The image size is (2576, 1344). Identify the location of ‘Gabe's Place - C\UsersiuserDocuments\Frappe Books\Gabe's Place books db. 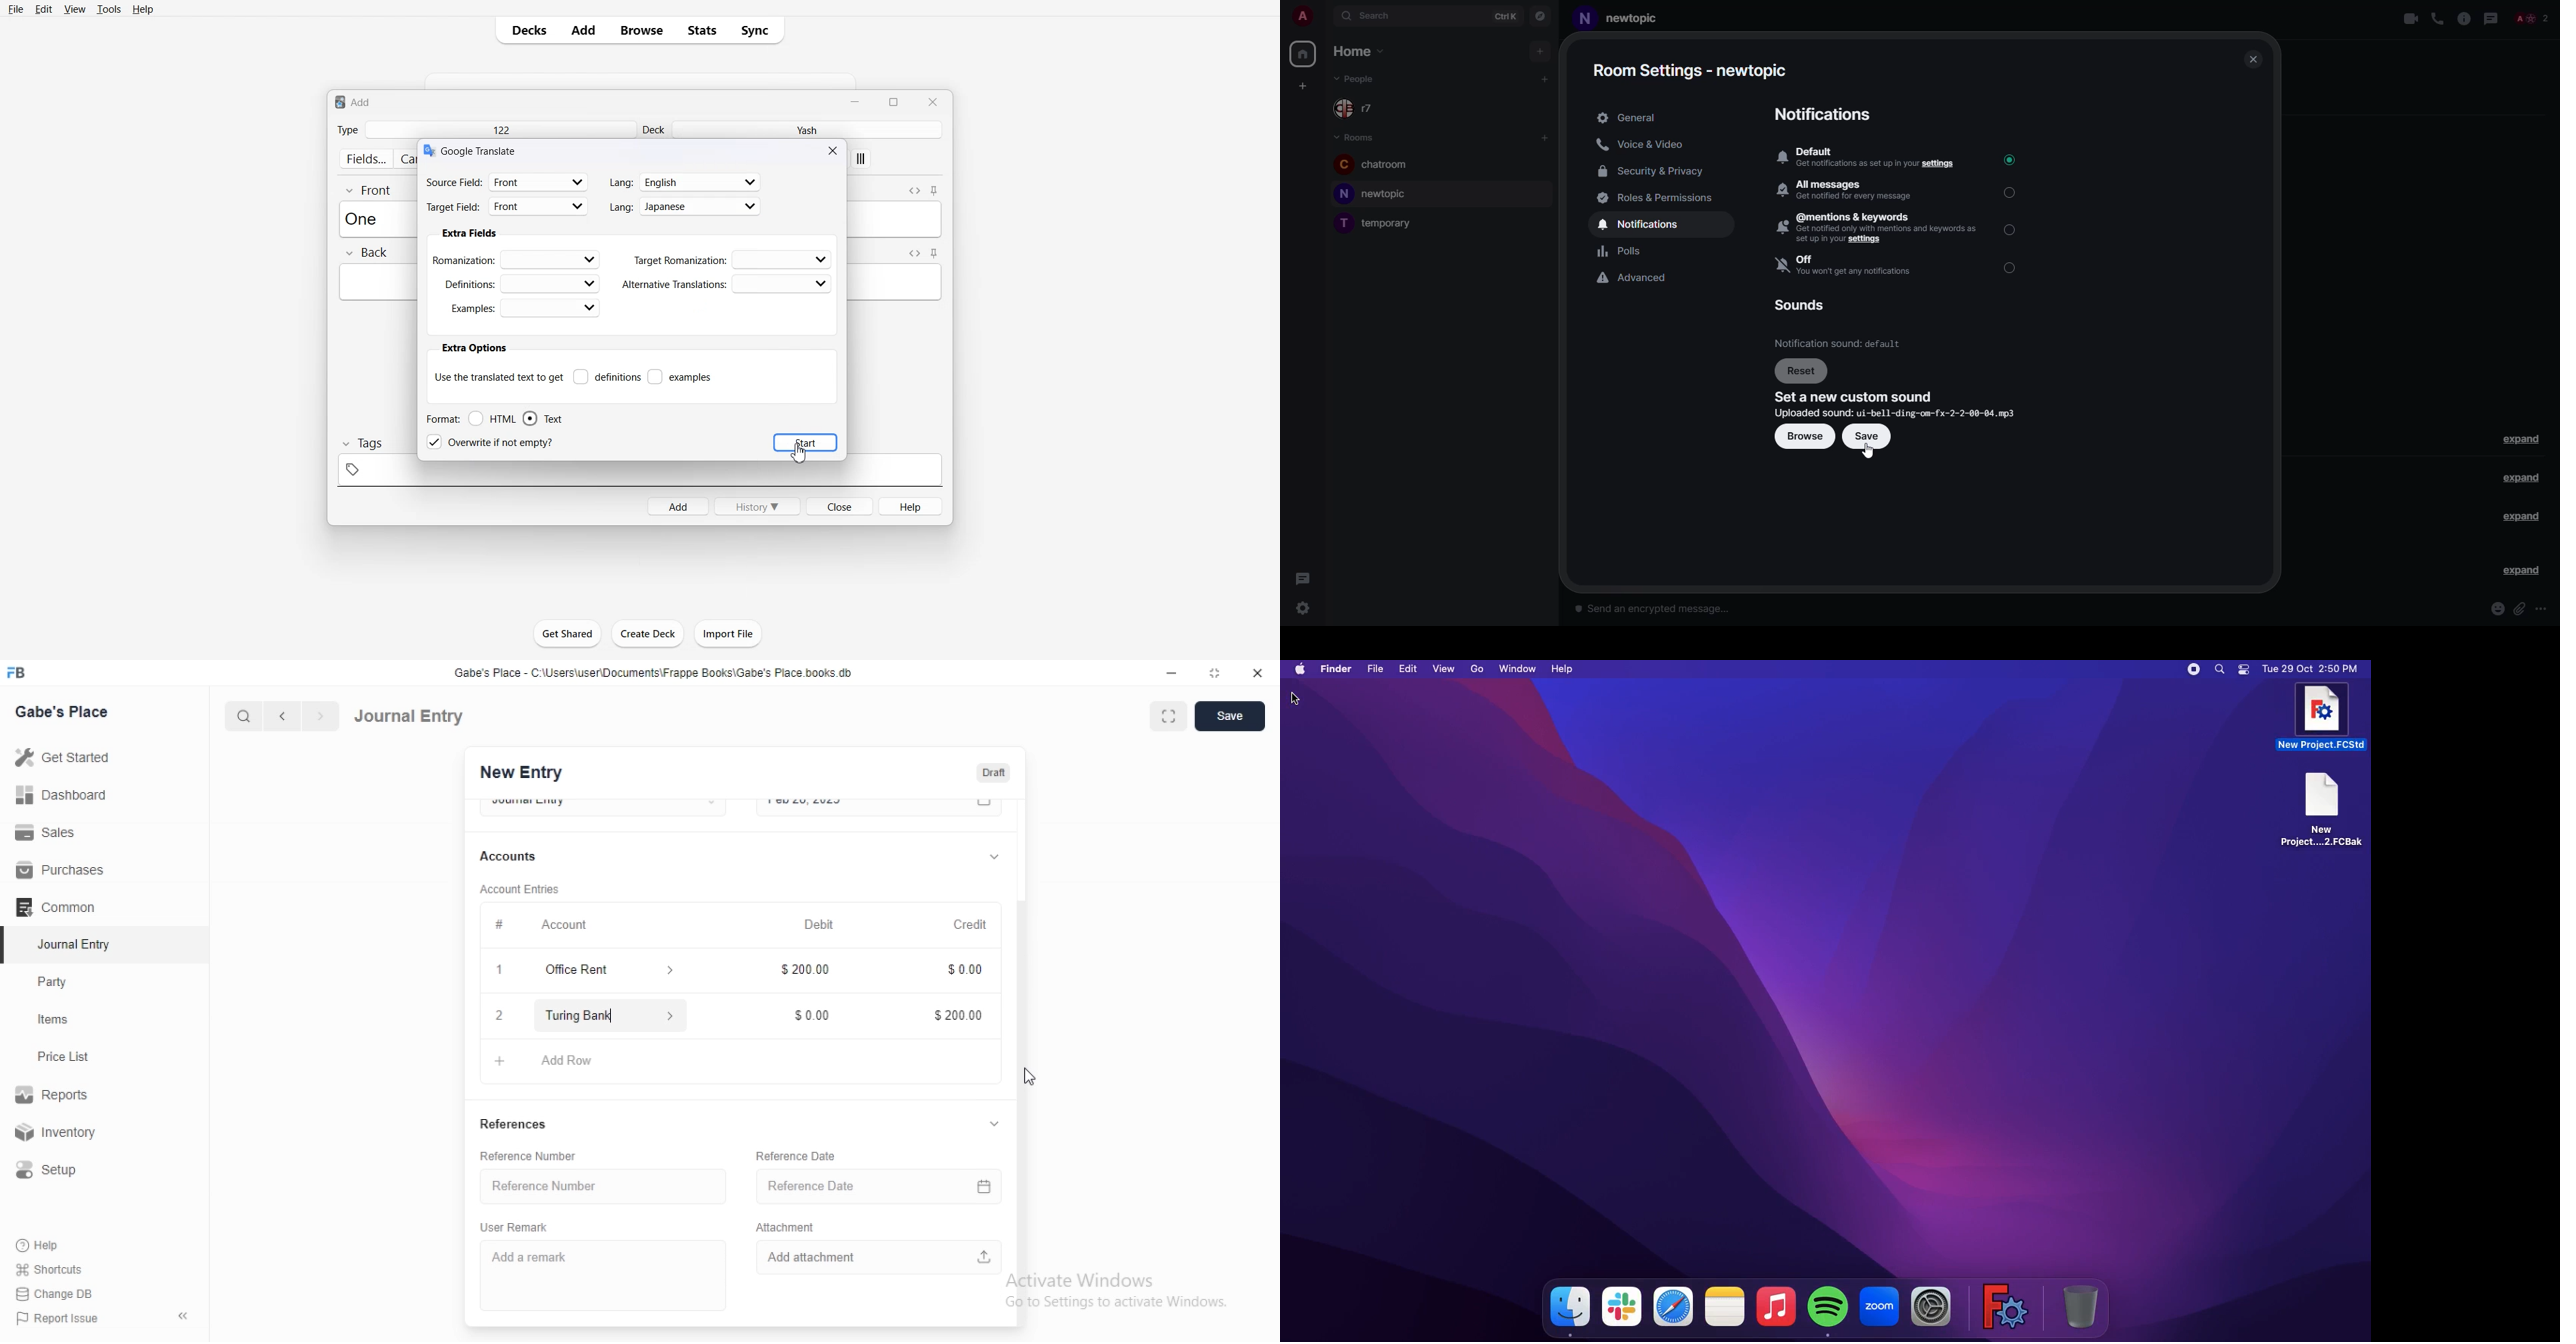
(669, 672).